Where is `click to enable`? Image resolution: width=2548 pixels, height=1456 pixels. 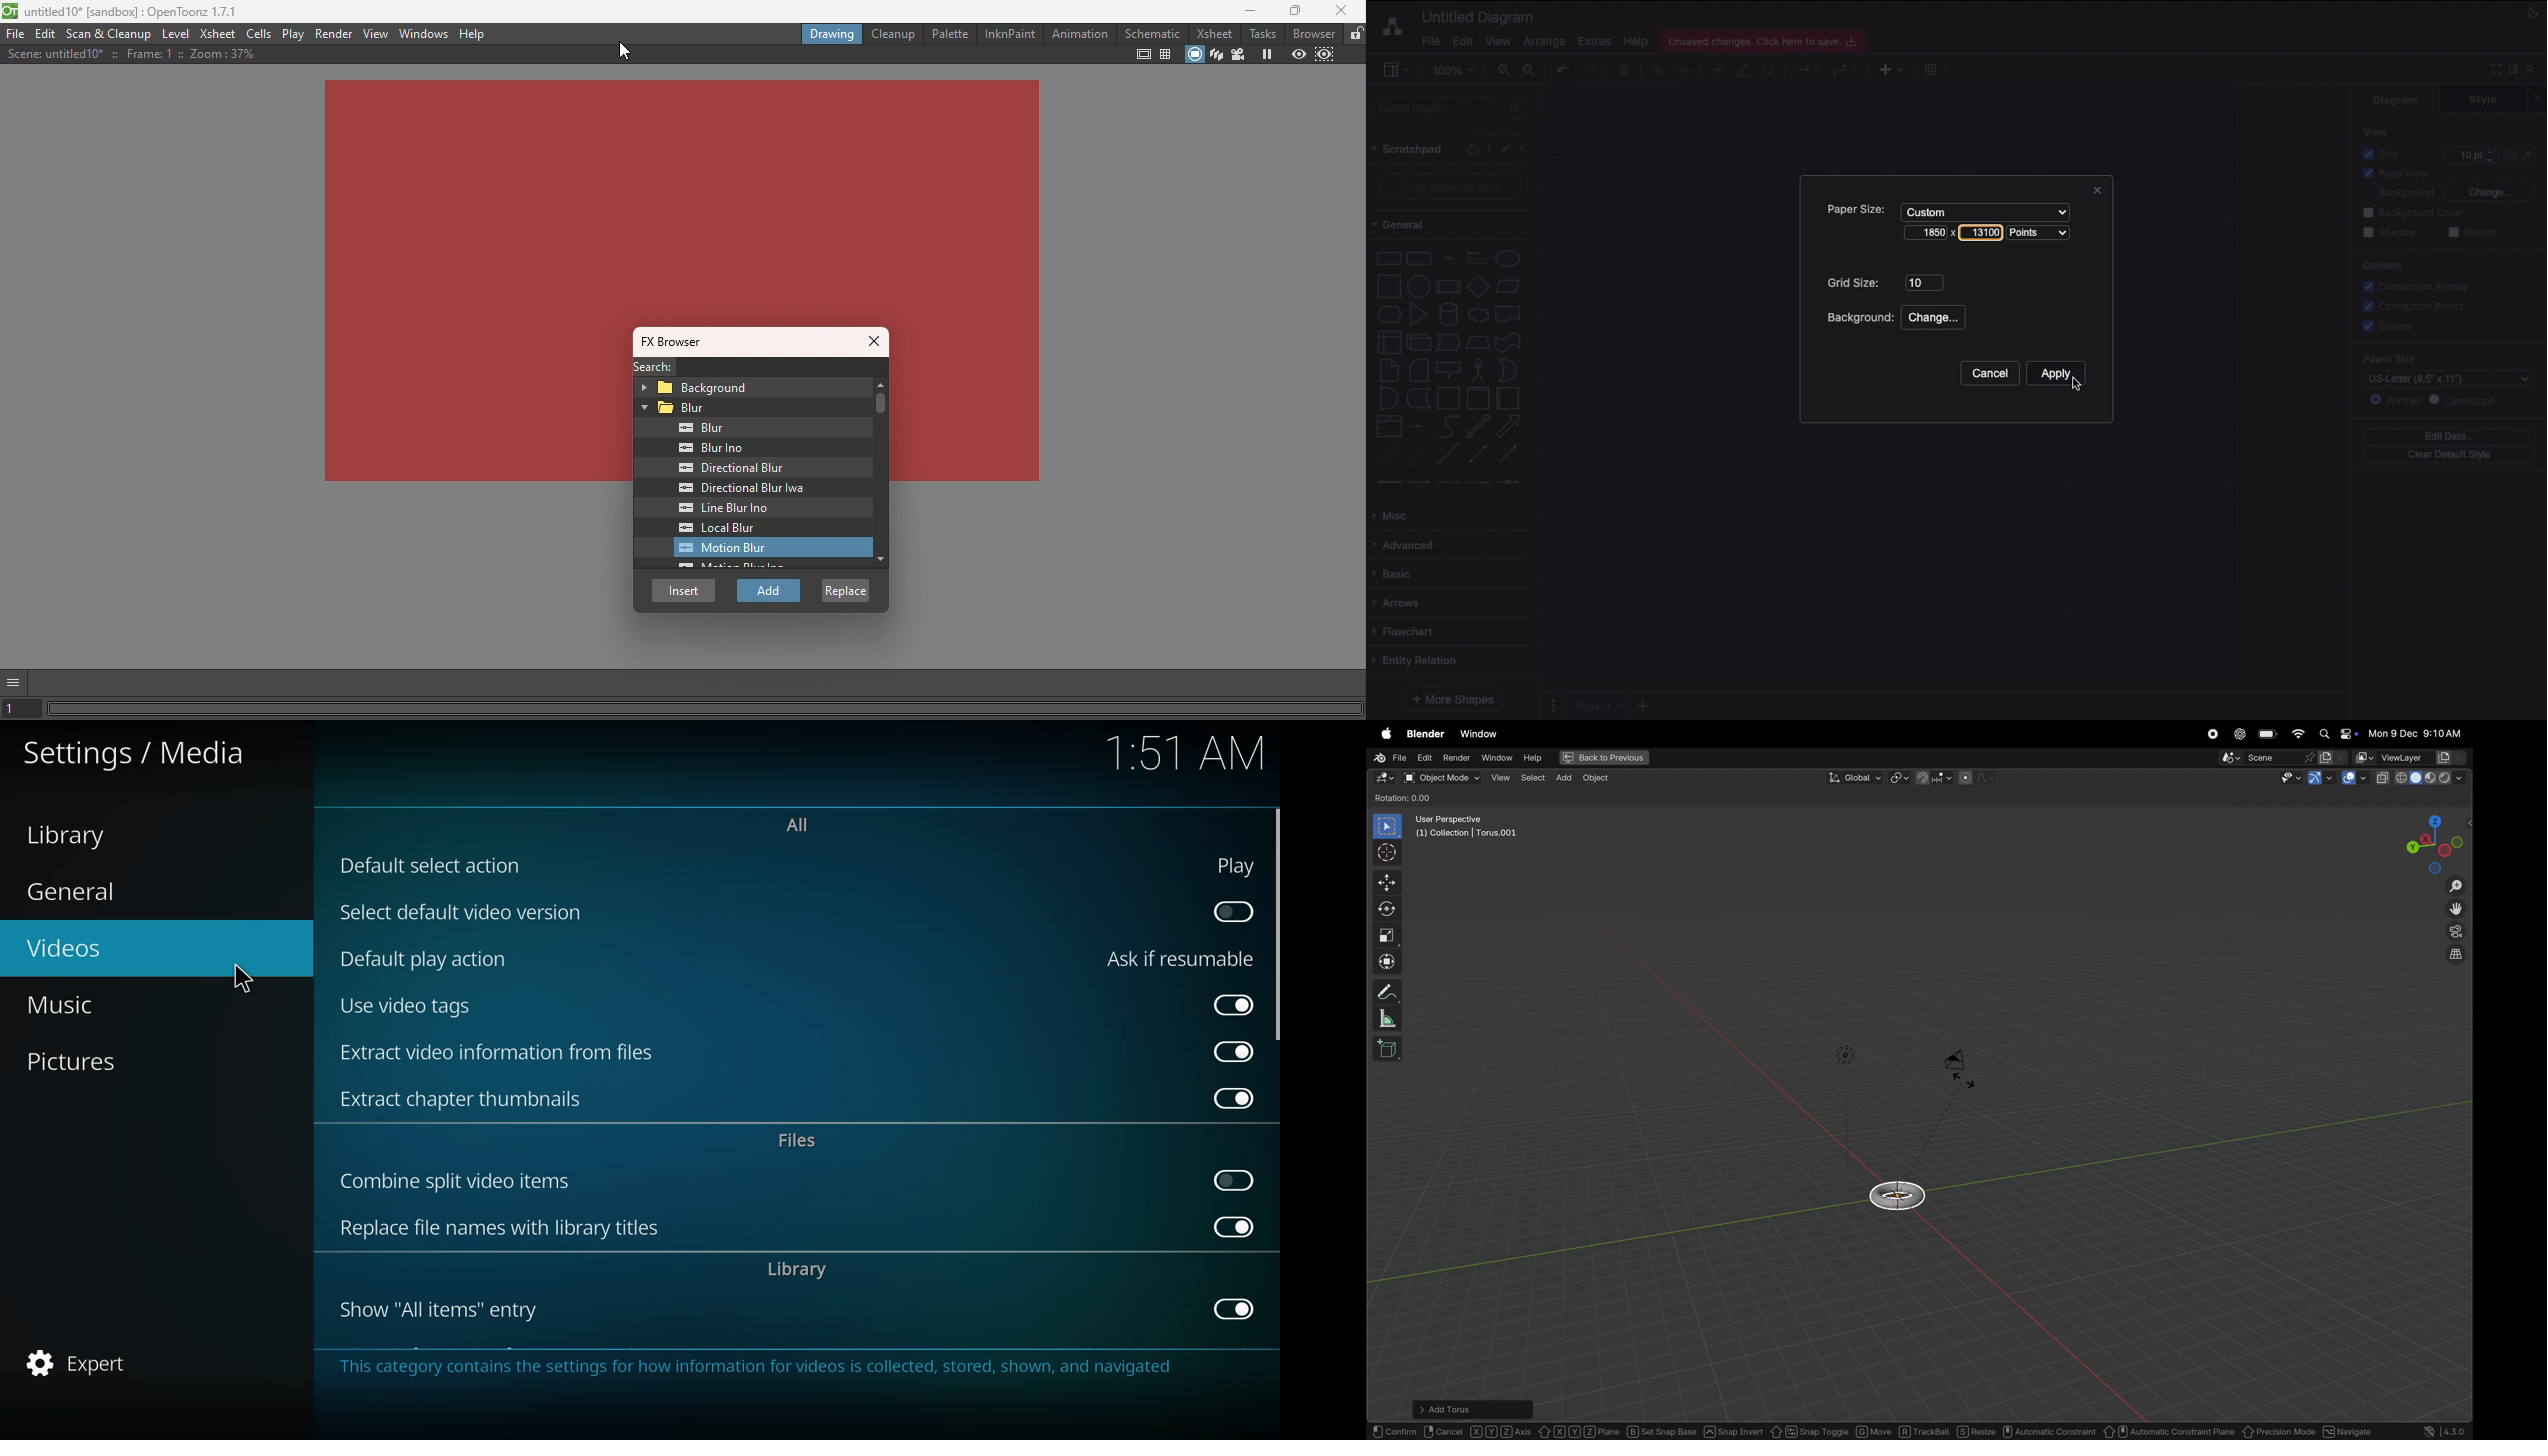 click to enable is located at coordinates (1229, 1179).